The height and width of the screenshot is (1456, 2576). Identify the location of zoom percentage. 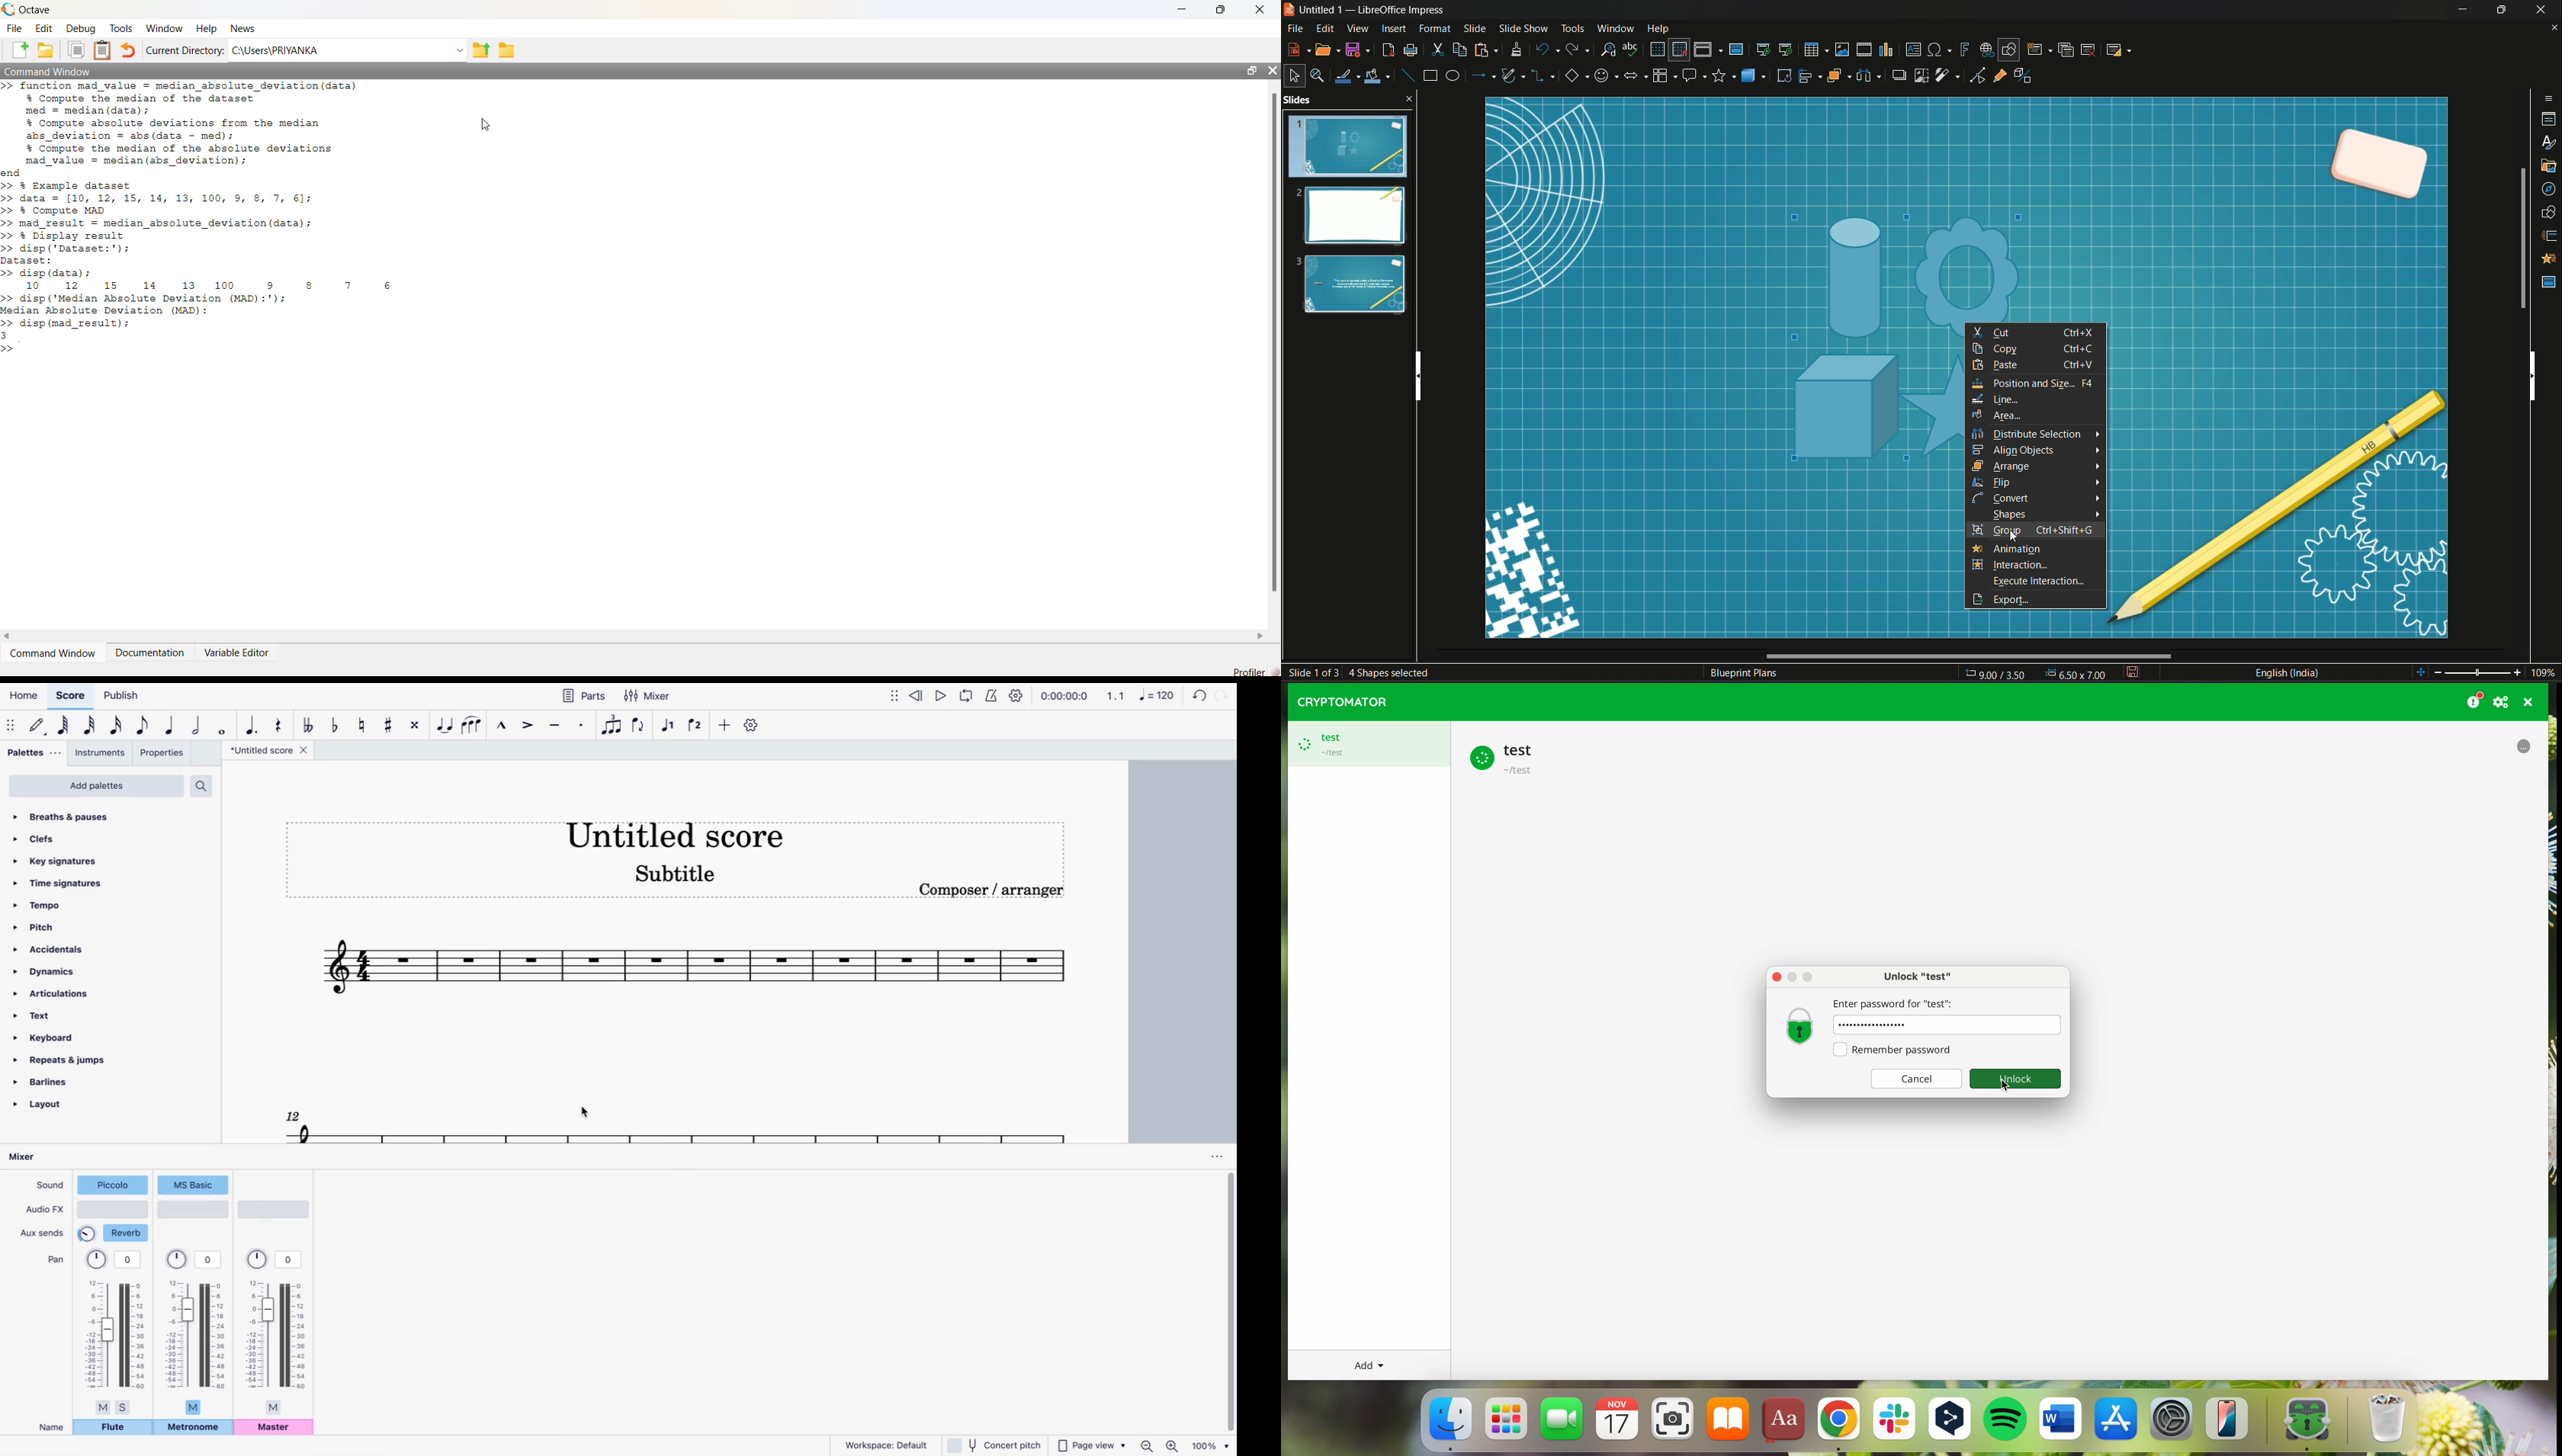
(1213, 1445).